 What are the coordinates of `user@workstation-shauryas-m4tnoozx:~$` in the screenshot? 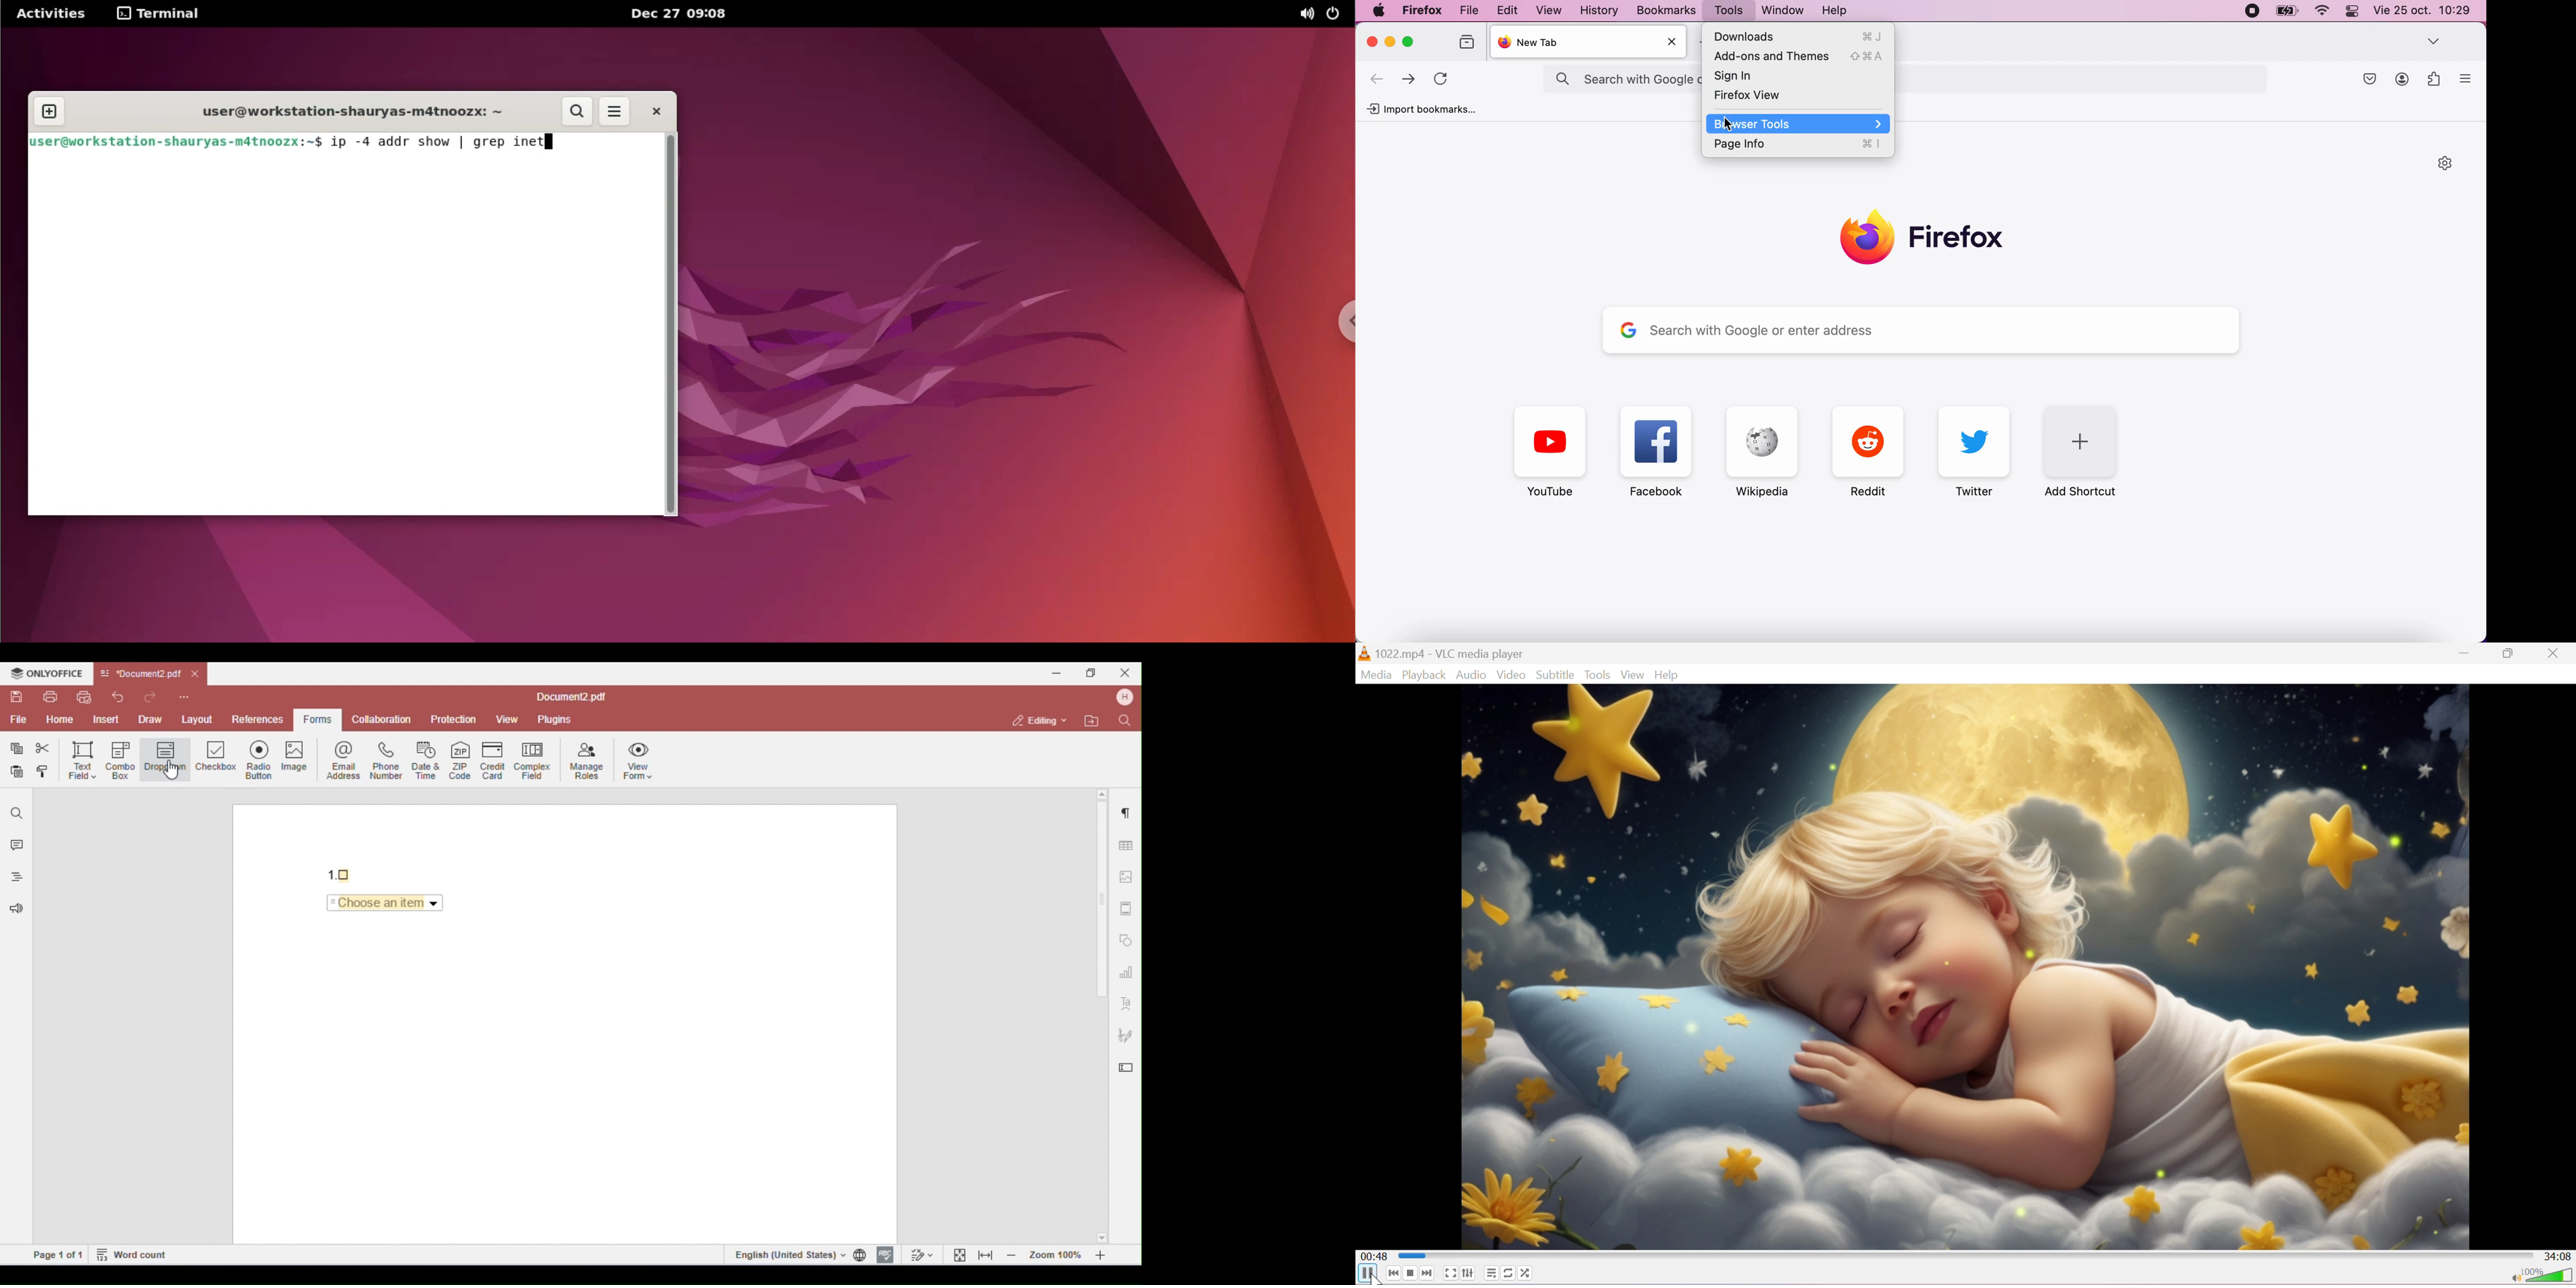 It's located at (176, 143).